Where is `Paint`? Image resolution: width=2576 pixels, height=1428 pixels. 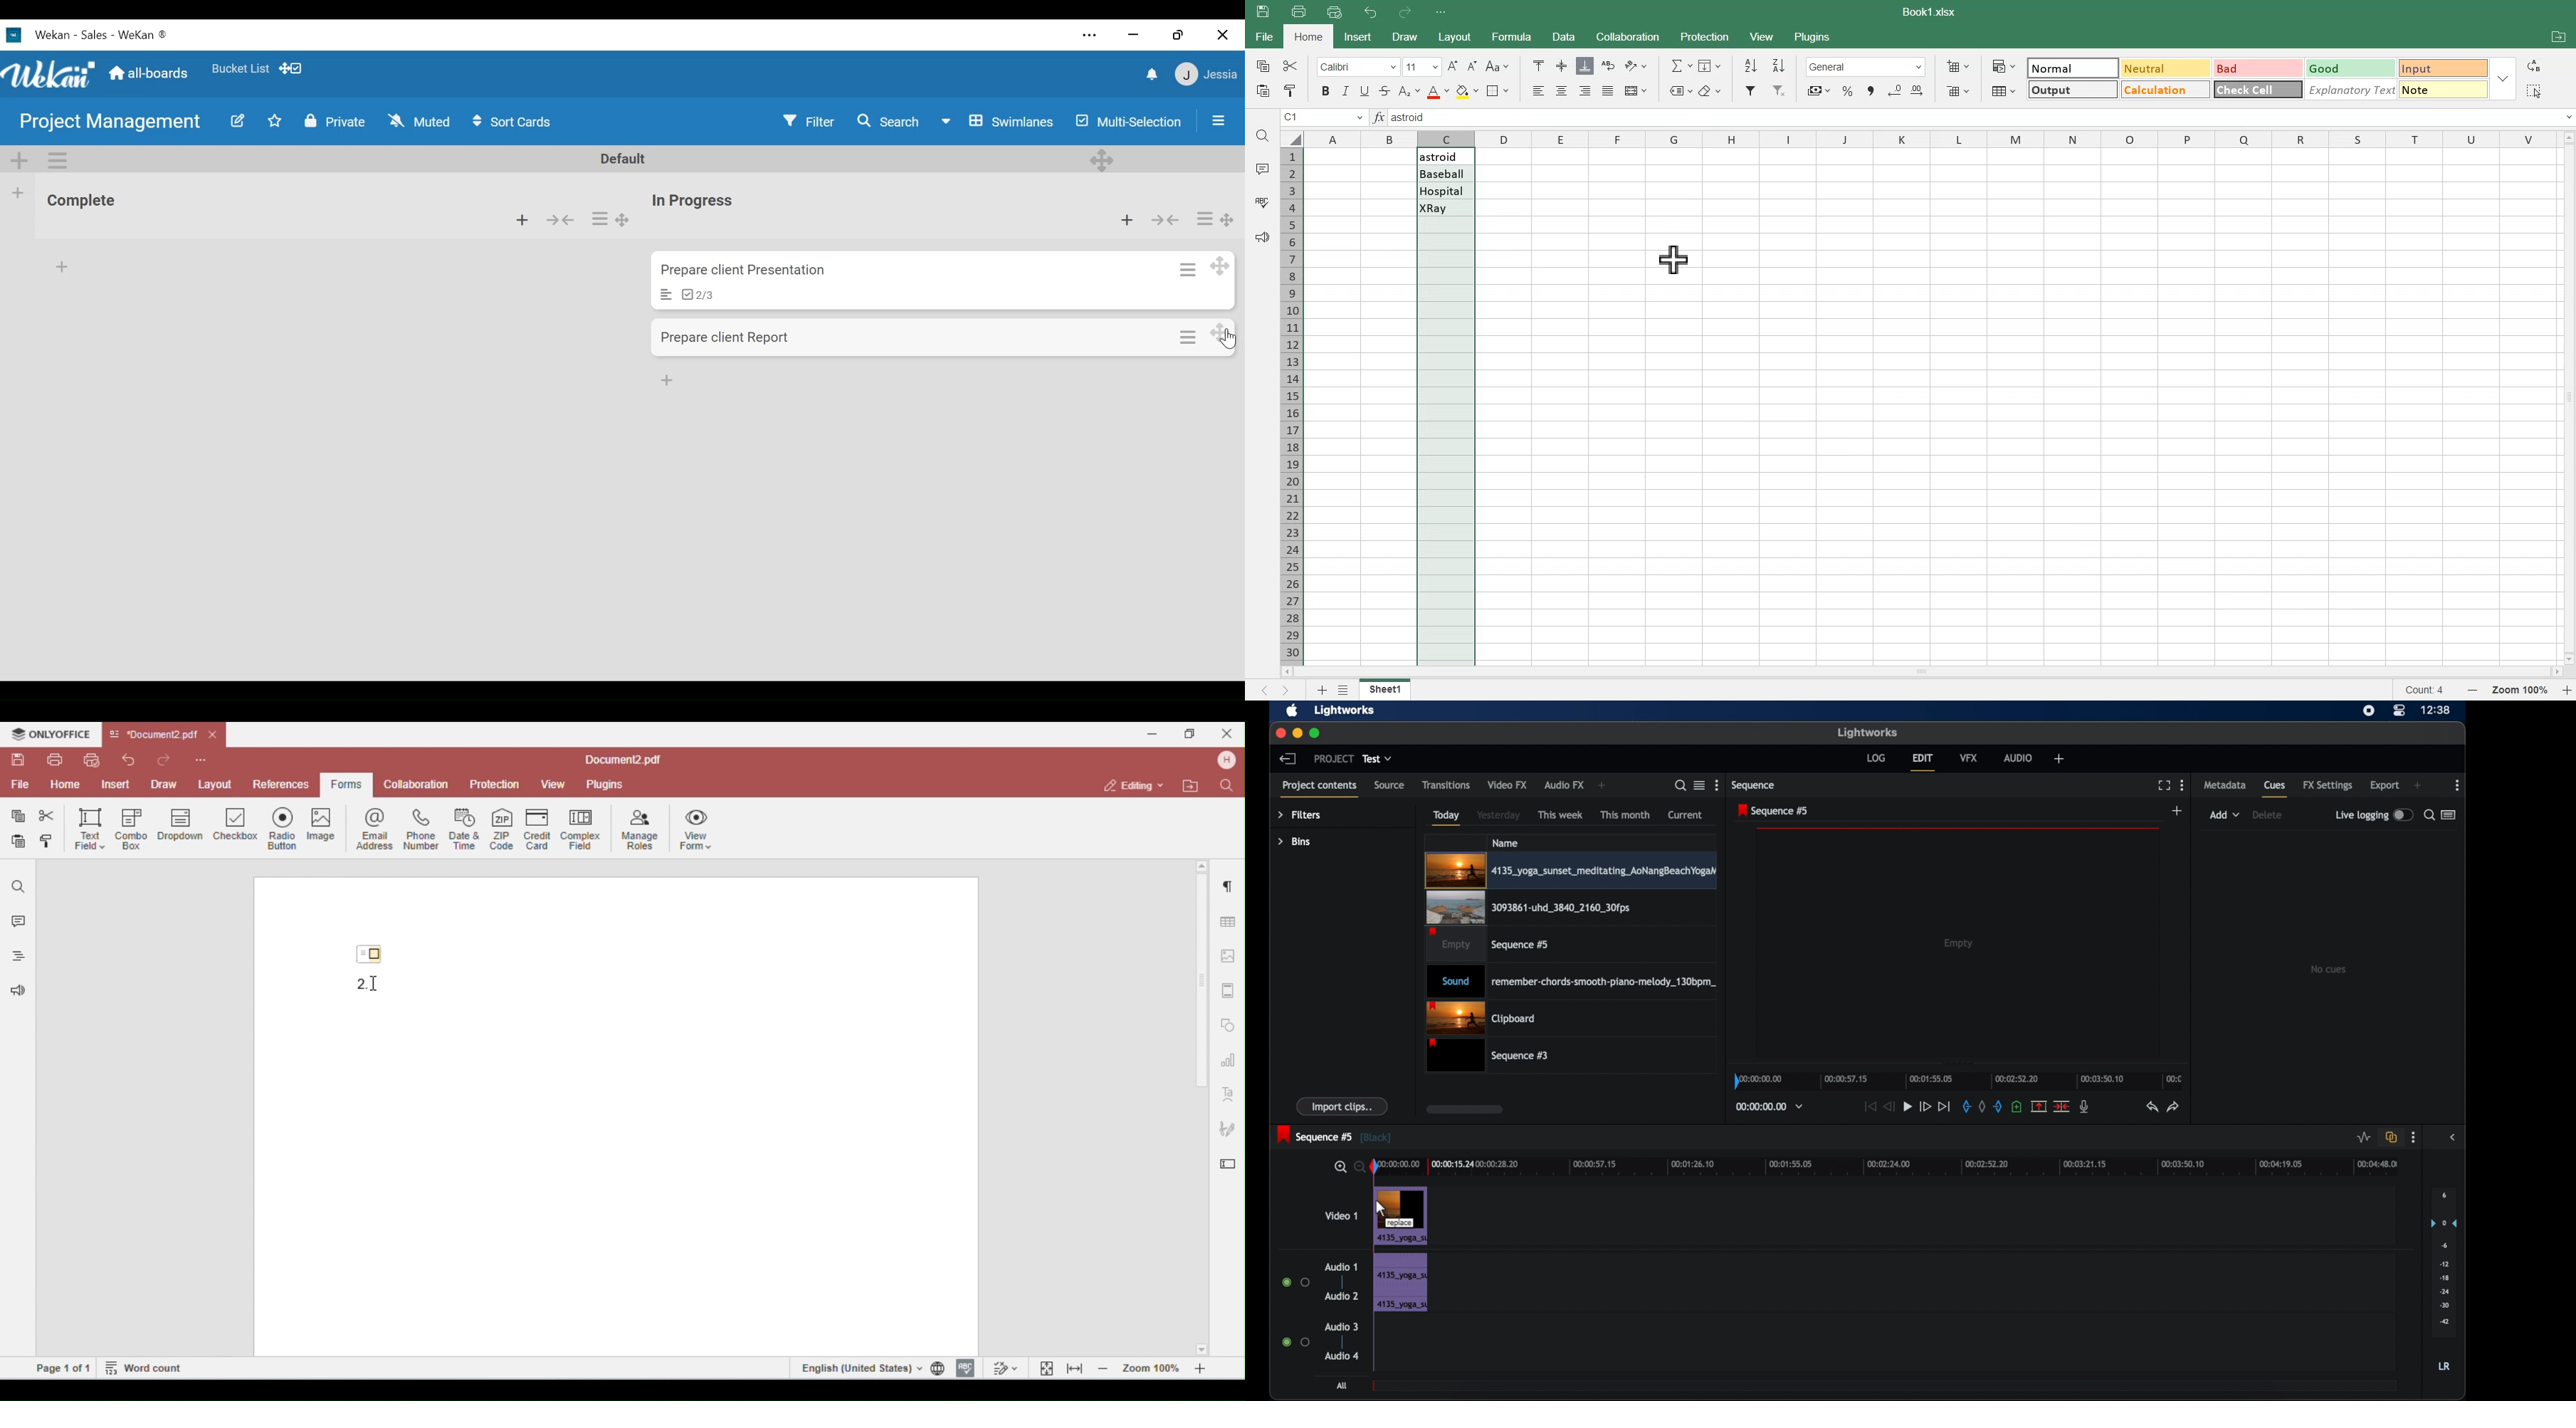
Paint is located at coordinates (1289, 90).